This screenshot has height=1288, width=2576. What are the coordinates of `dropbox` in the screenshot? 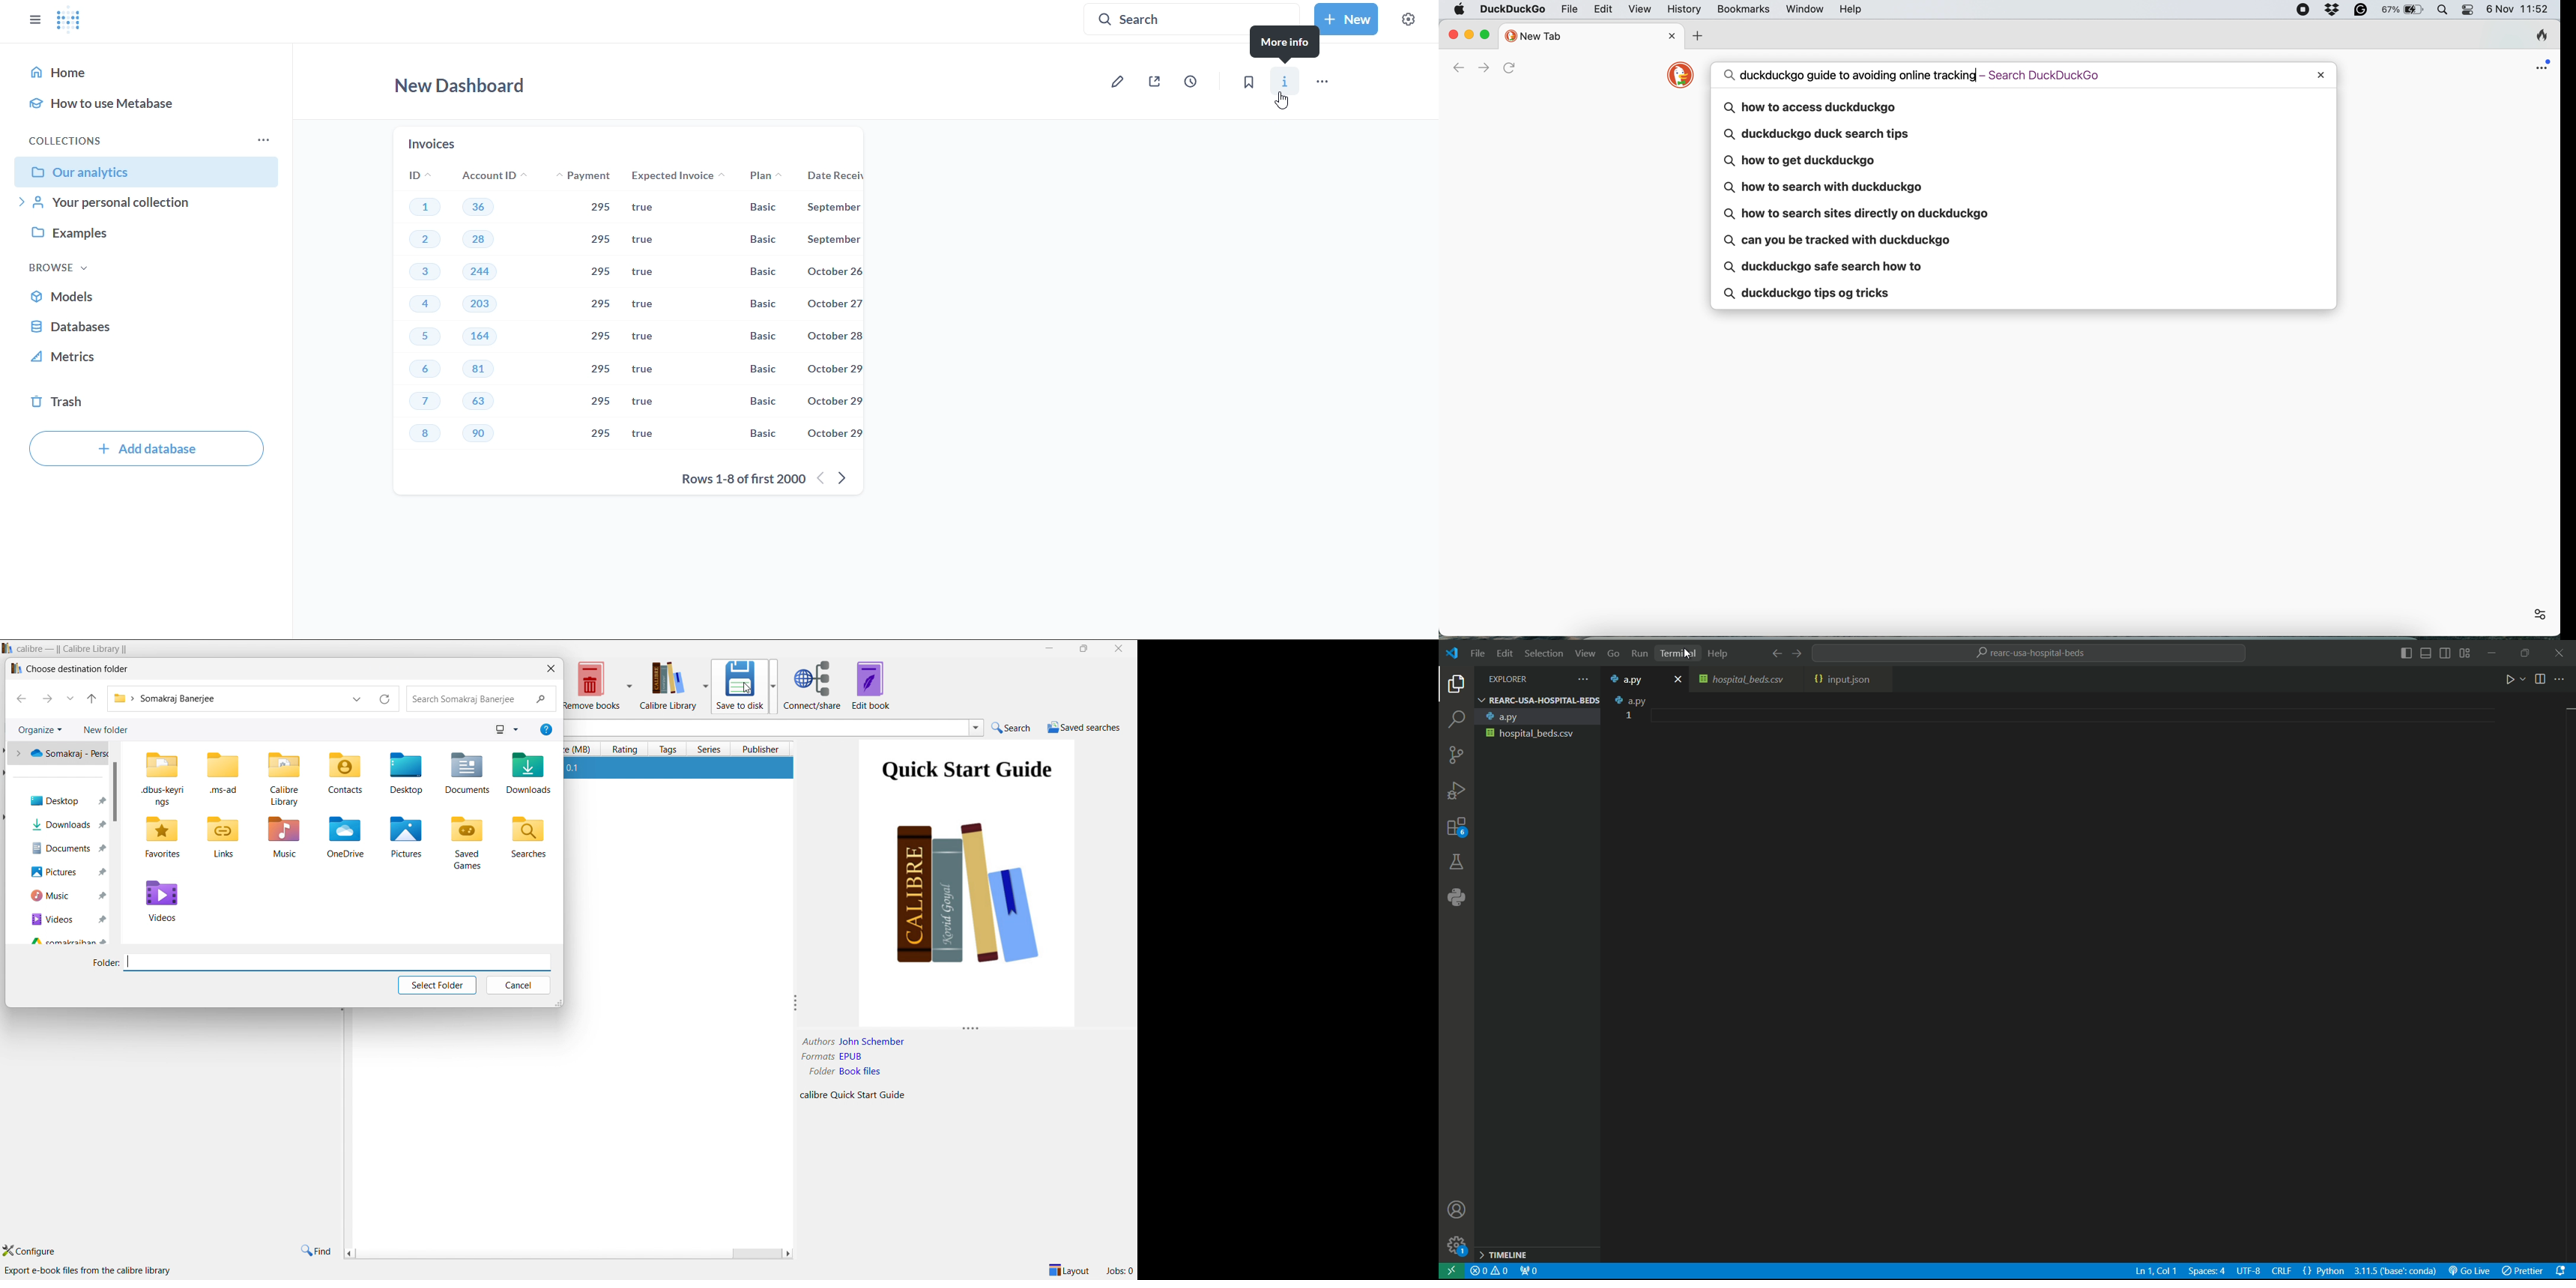 It's located at (2336, 10).